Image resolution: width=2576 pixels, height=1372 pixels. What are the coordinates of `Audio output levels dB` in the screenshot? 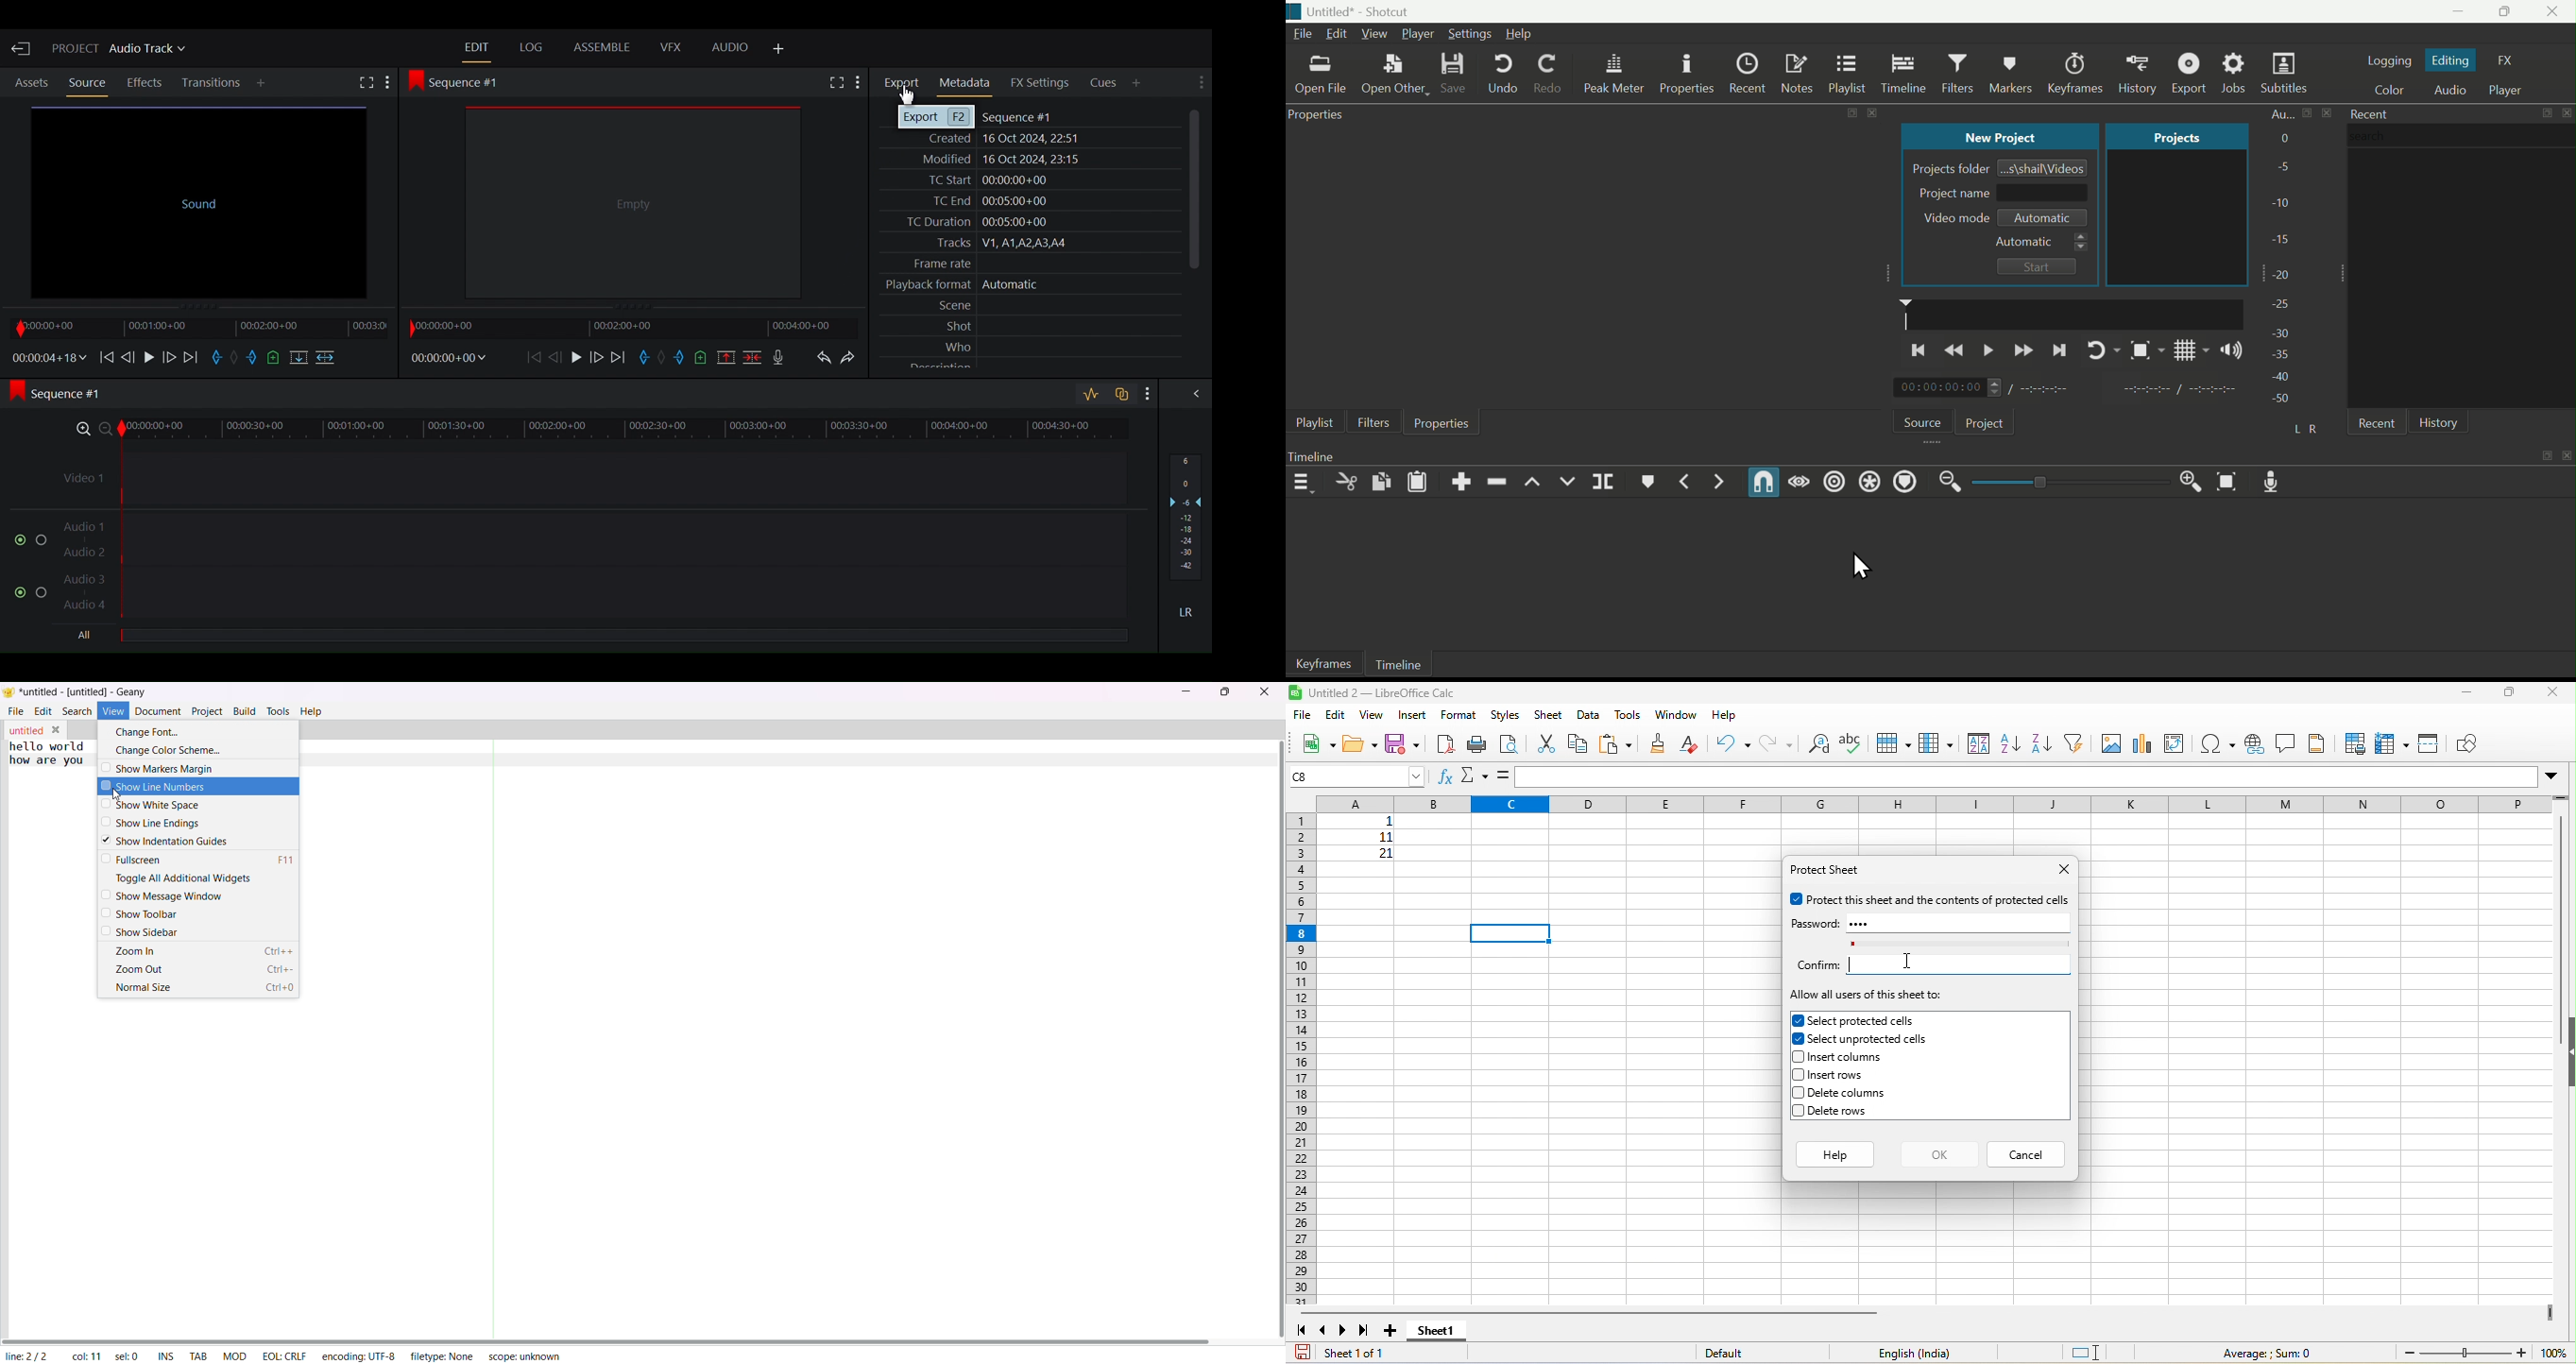 It's located at (1187, 518).